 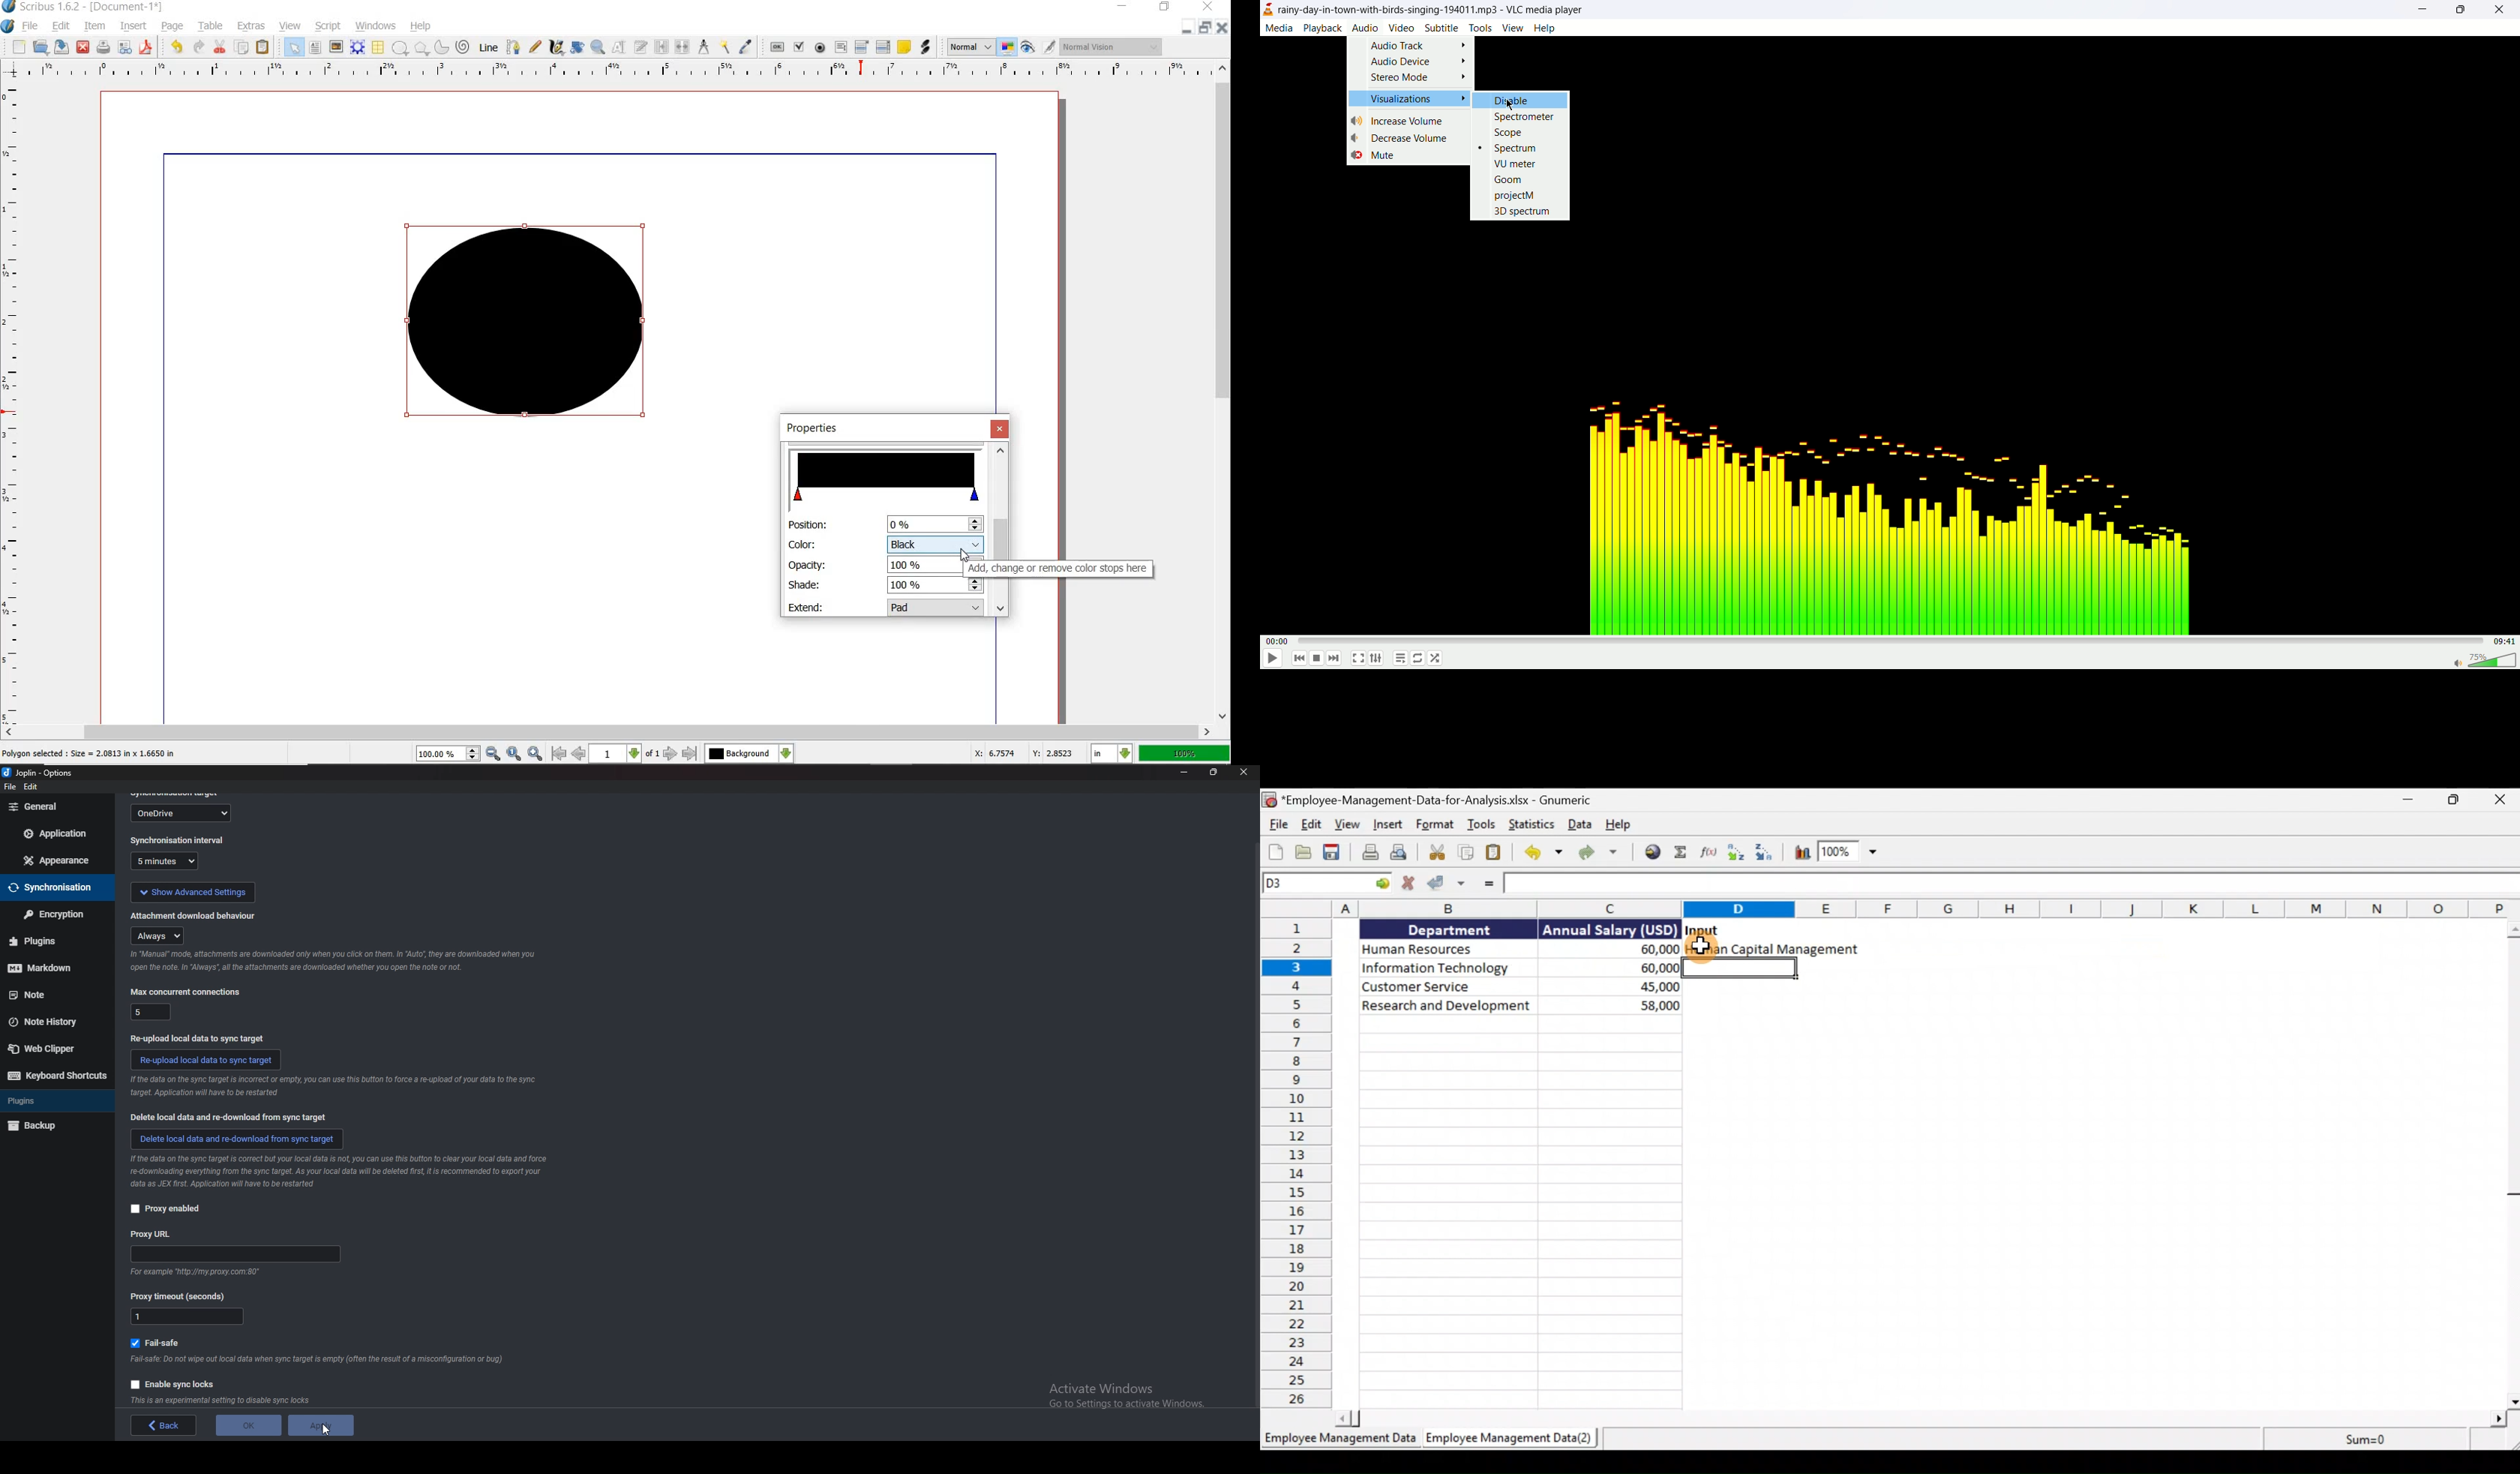 What do you see at coordinates (681, 46) in the screenshot?
I see `UNLINK TEXT FRAME` at bounding box center [681, 46].